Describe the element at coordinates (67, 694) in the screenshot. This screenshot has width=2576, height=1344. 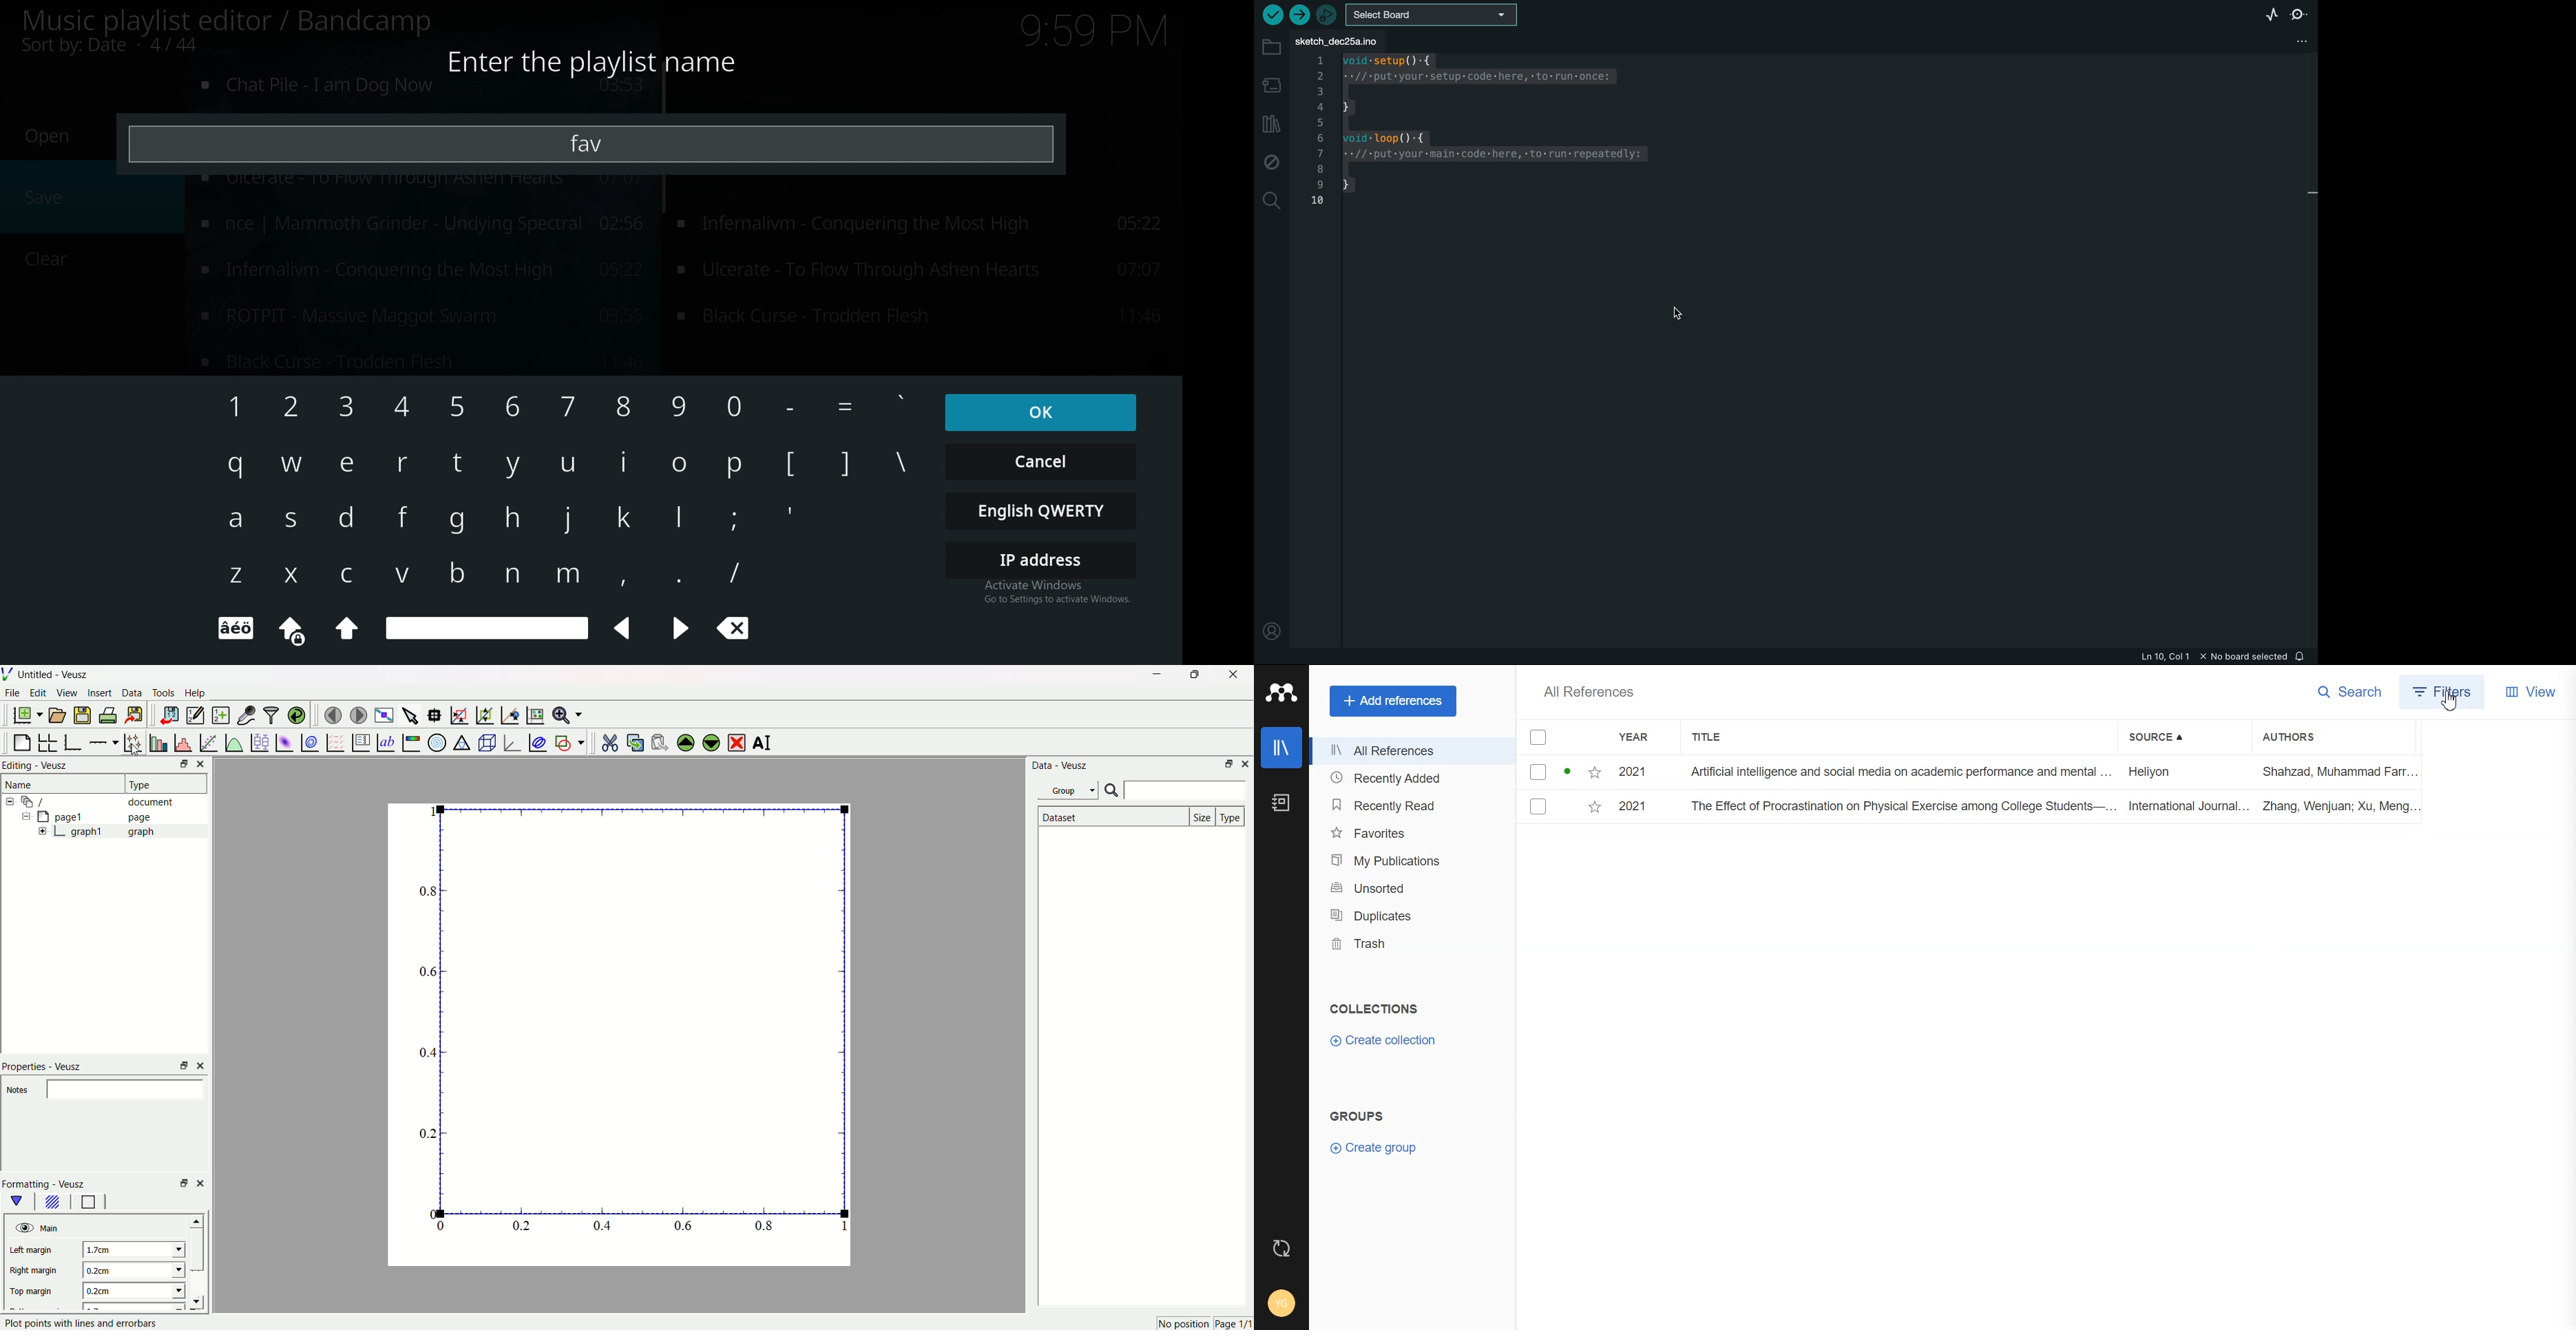
I see `View` at that location.